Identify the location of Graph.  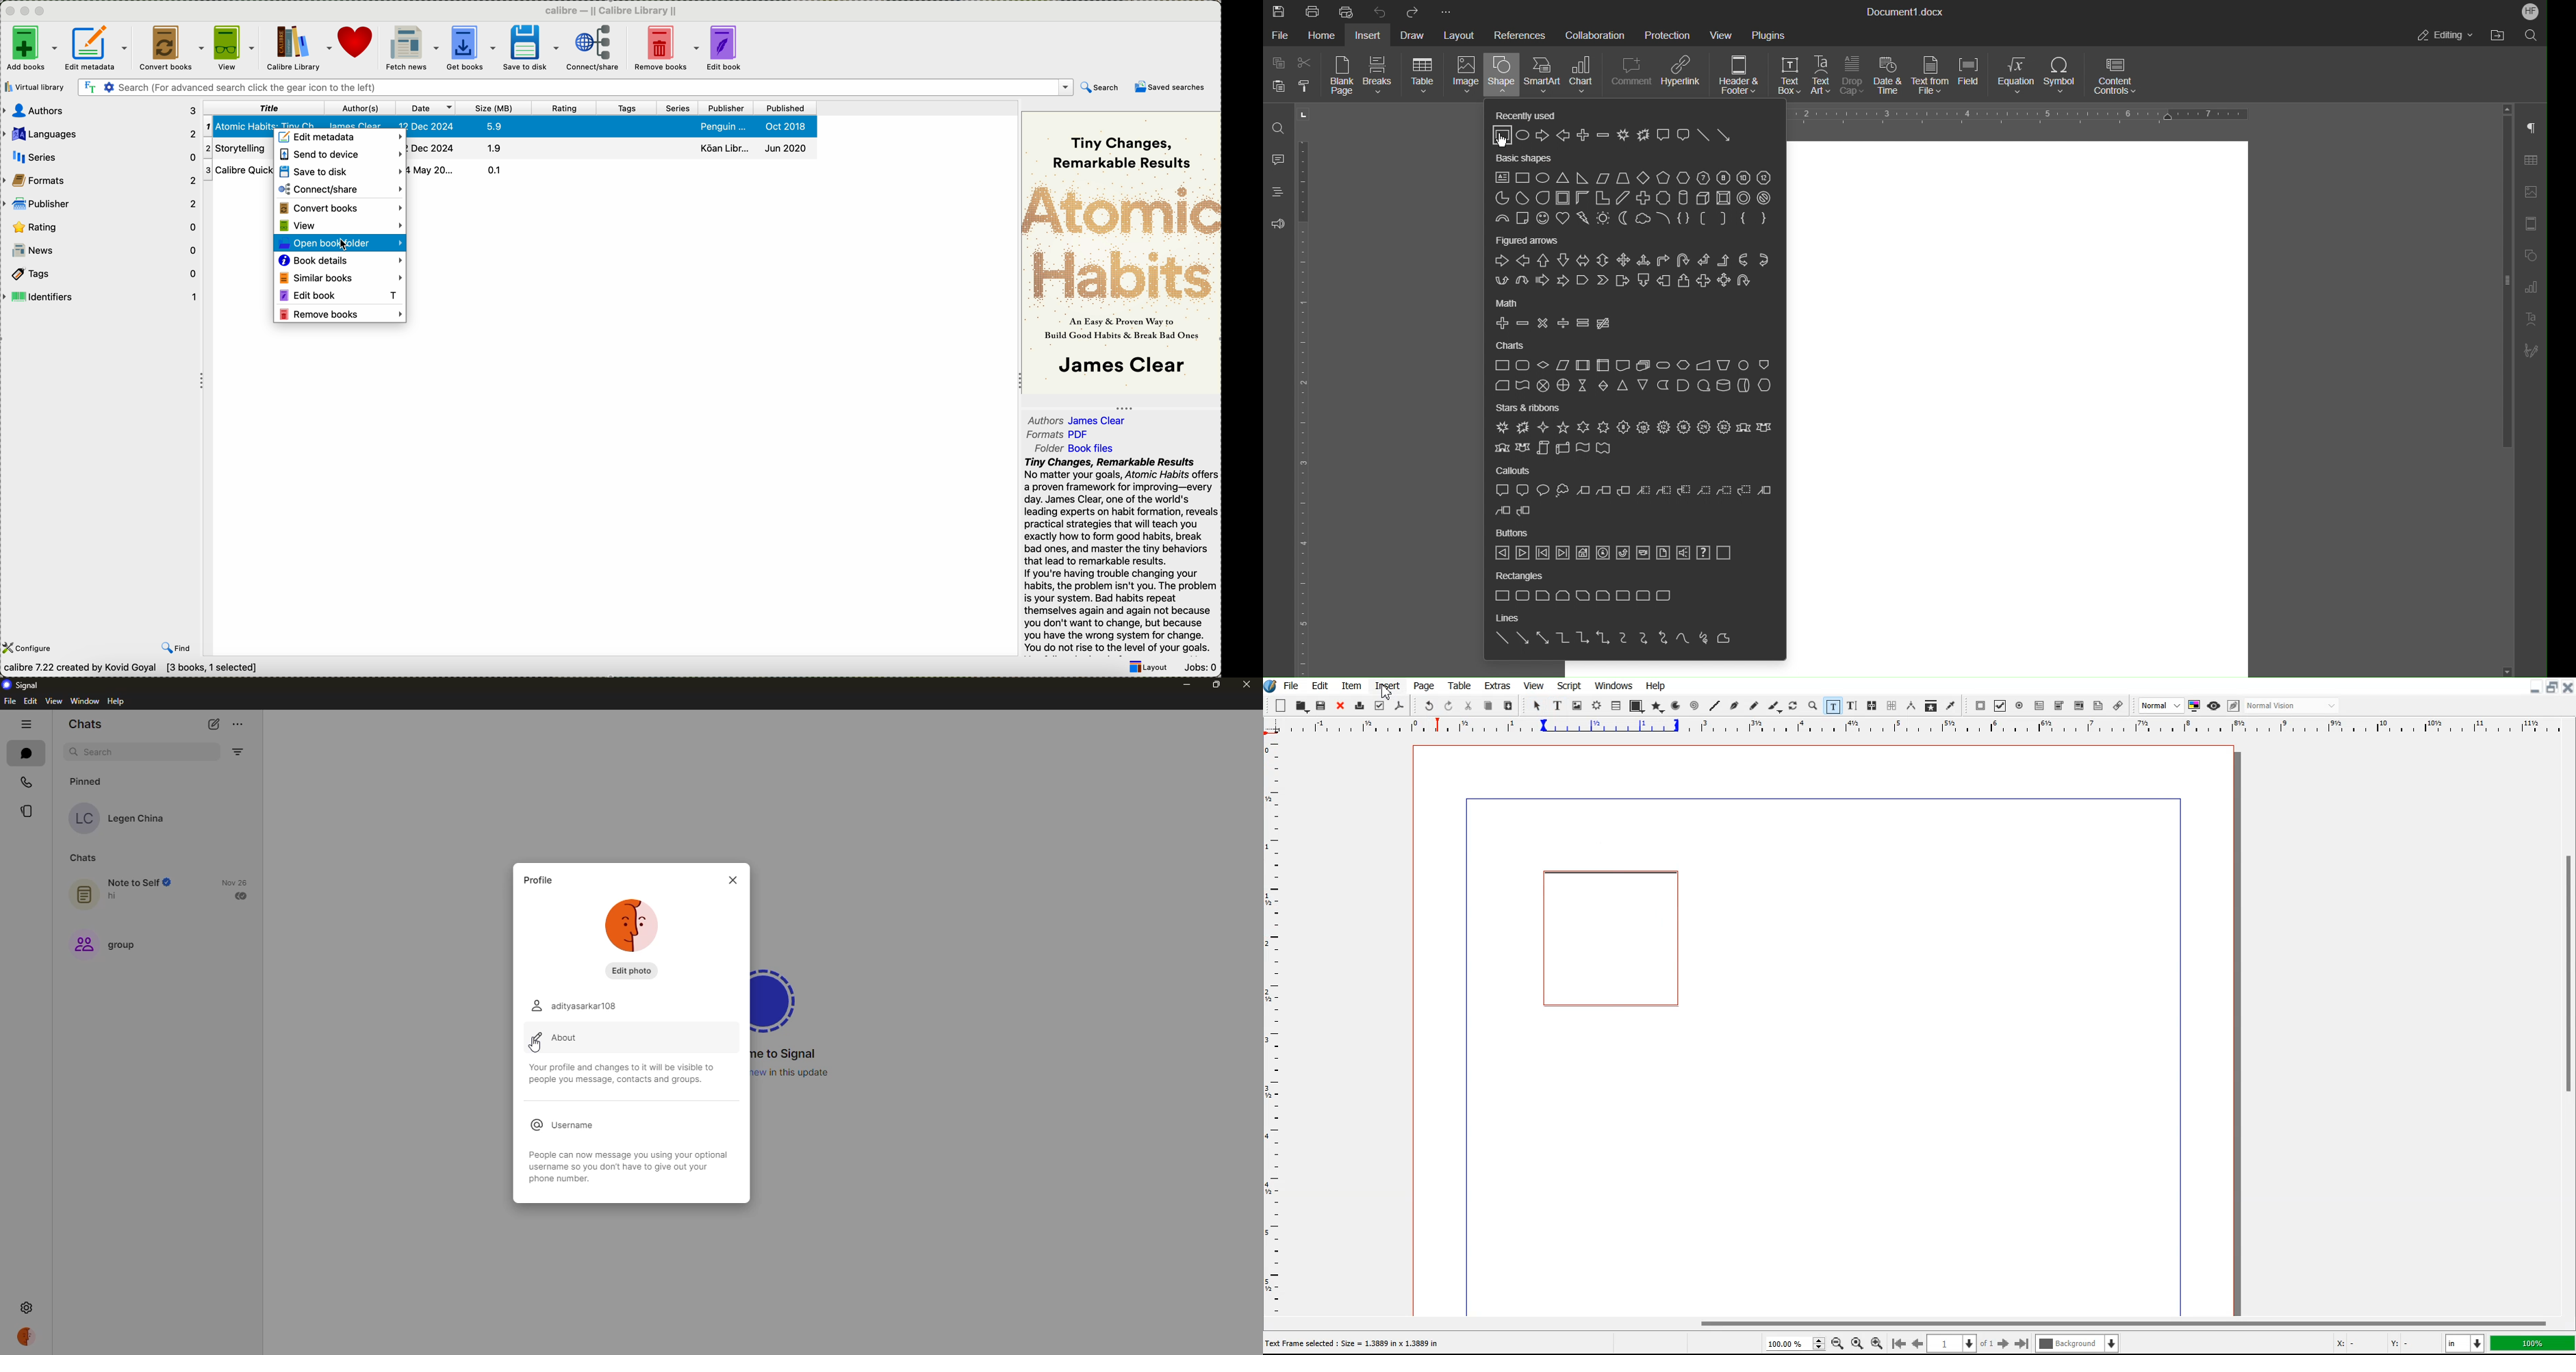
(2536, 287).